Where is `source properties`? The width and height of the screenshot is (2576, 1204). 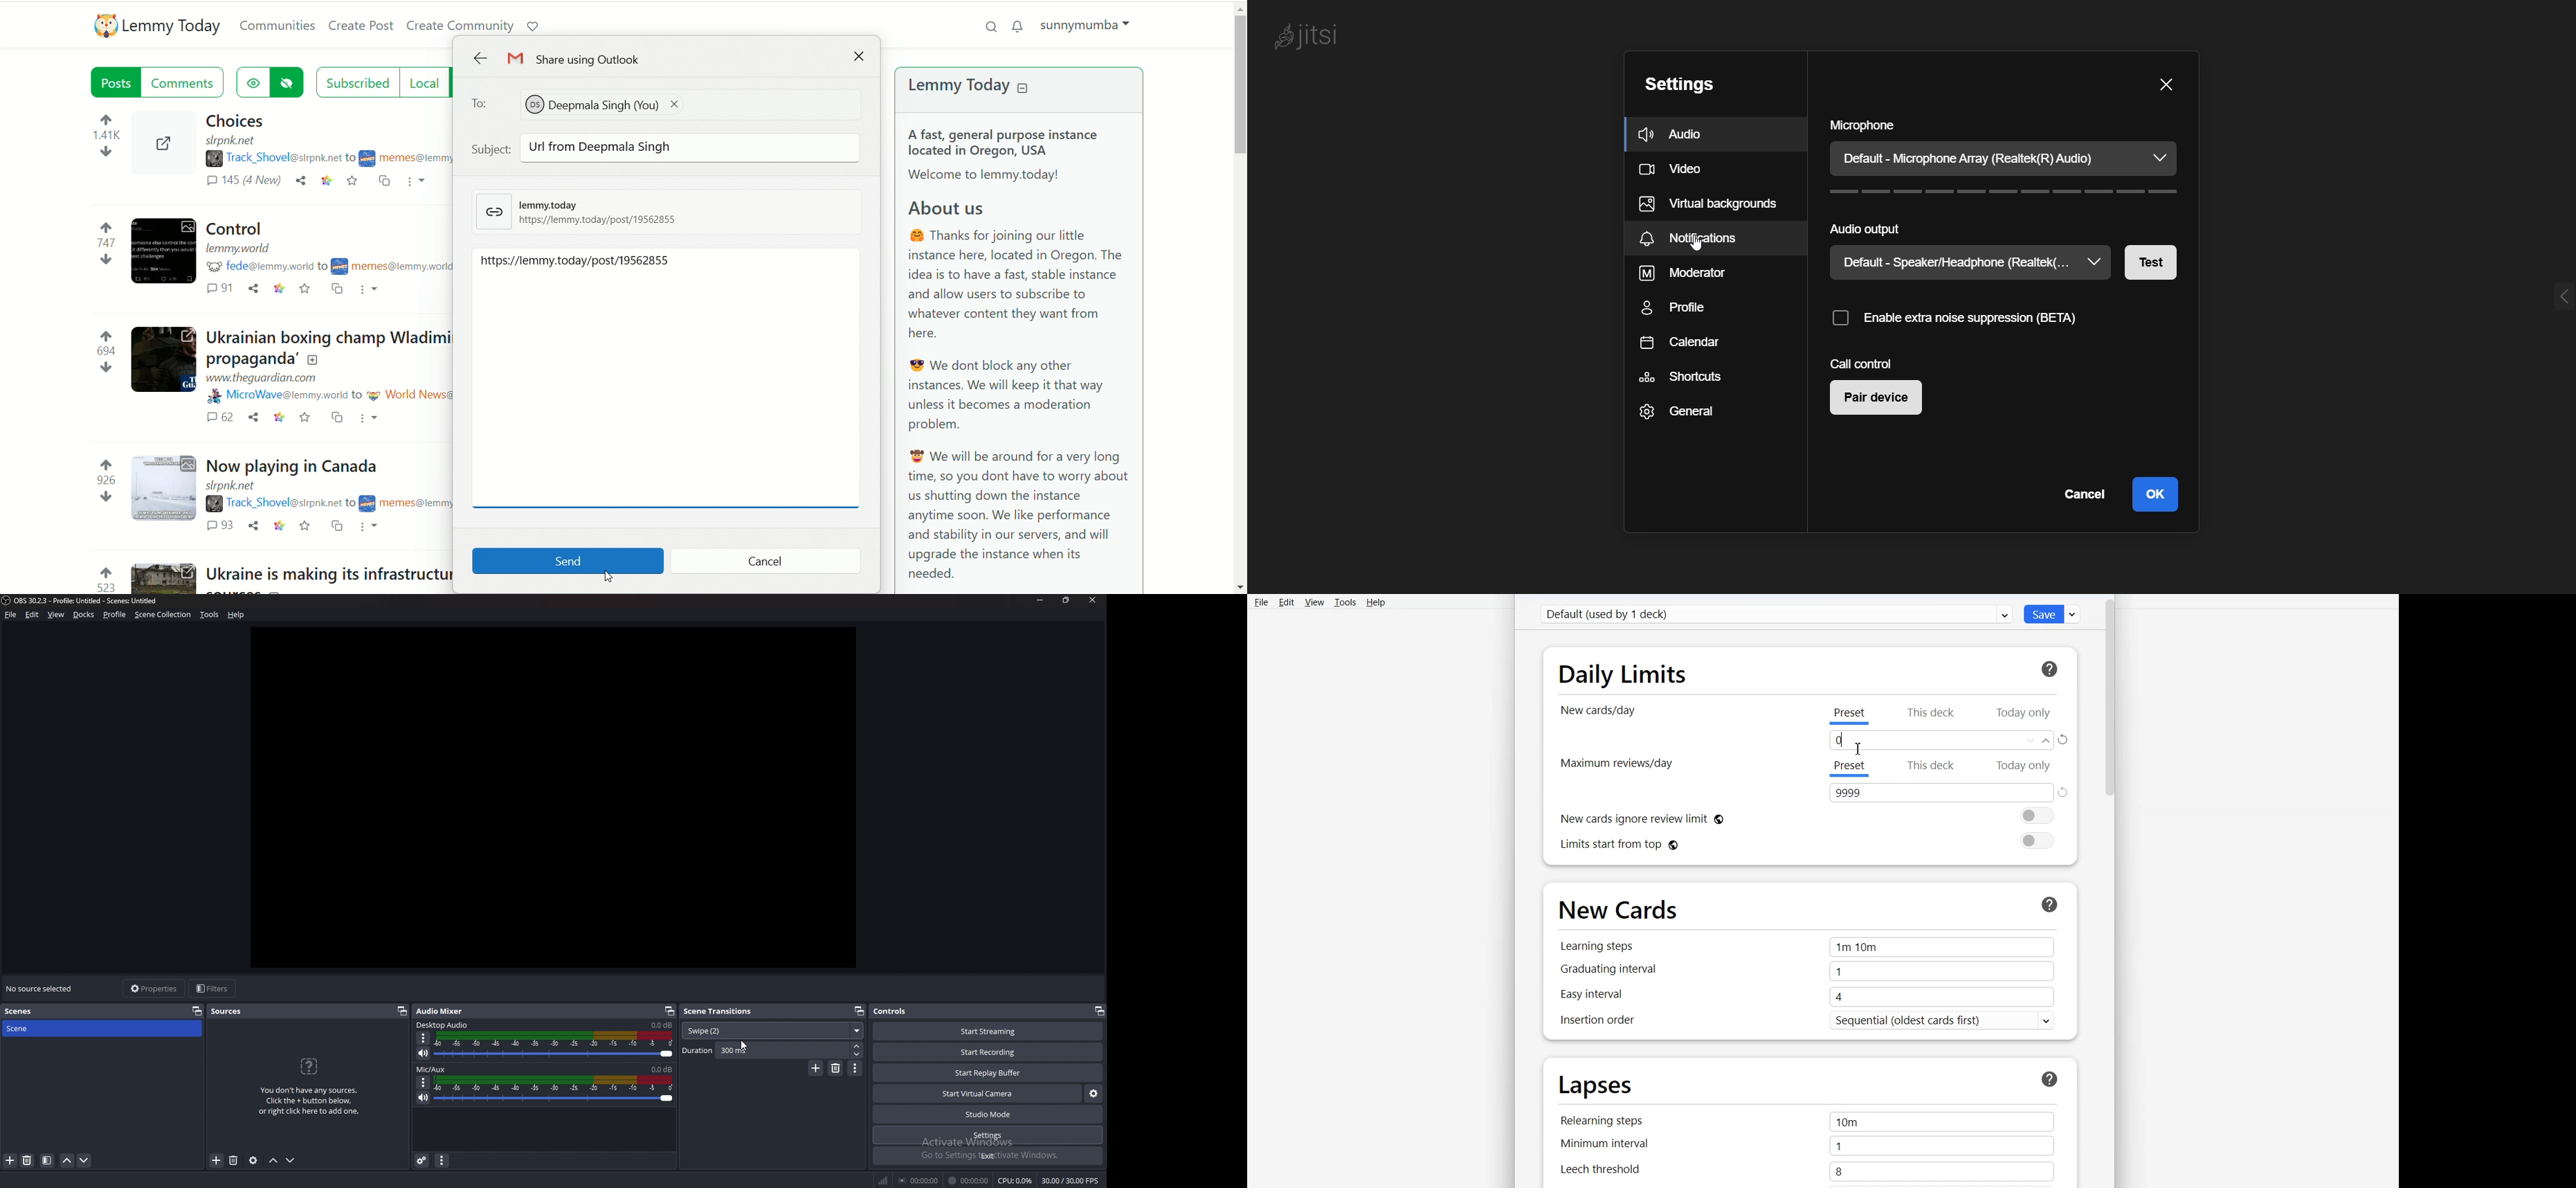
source properties is located at coordinates (253, 1160).